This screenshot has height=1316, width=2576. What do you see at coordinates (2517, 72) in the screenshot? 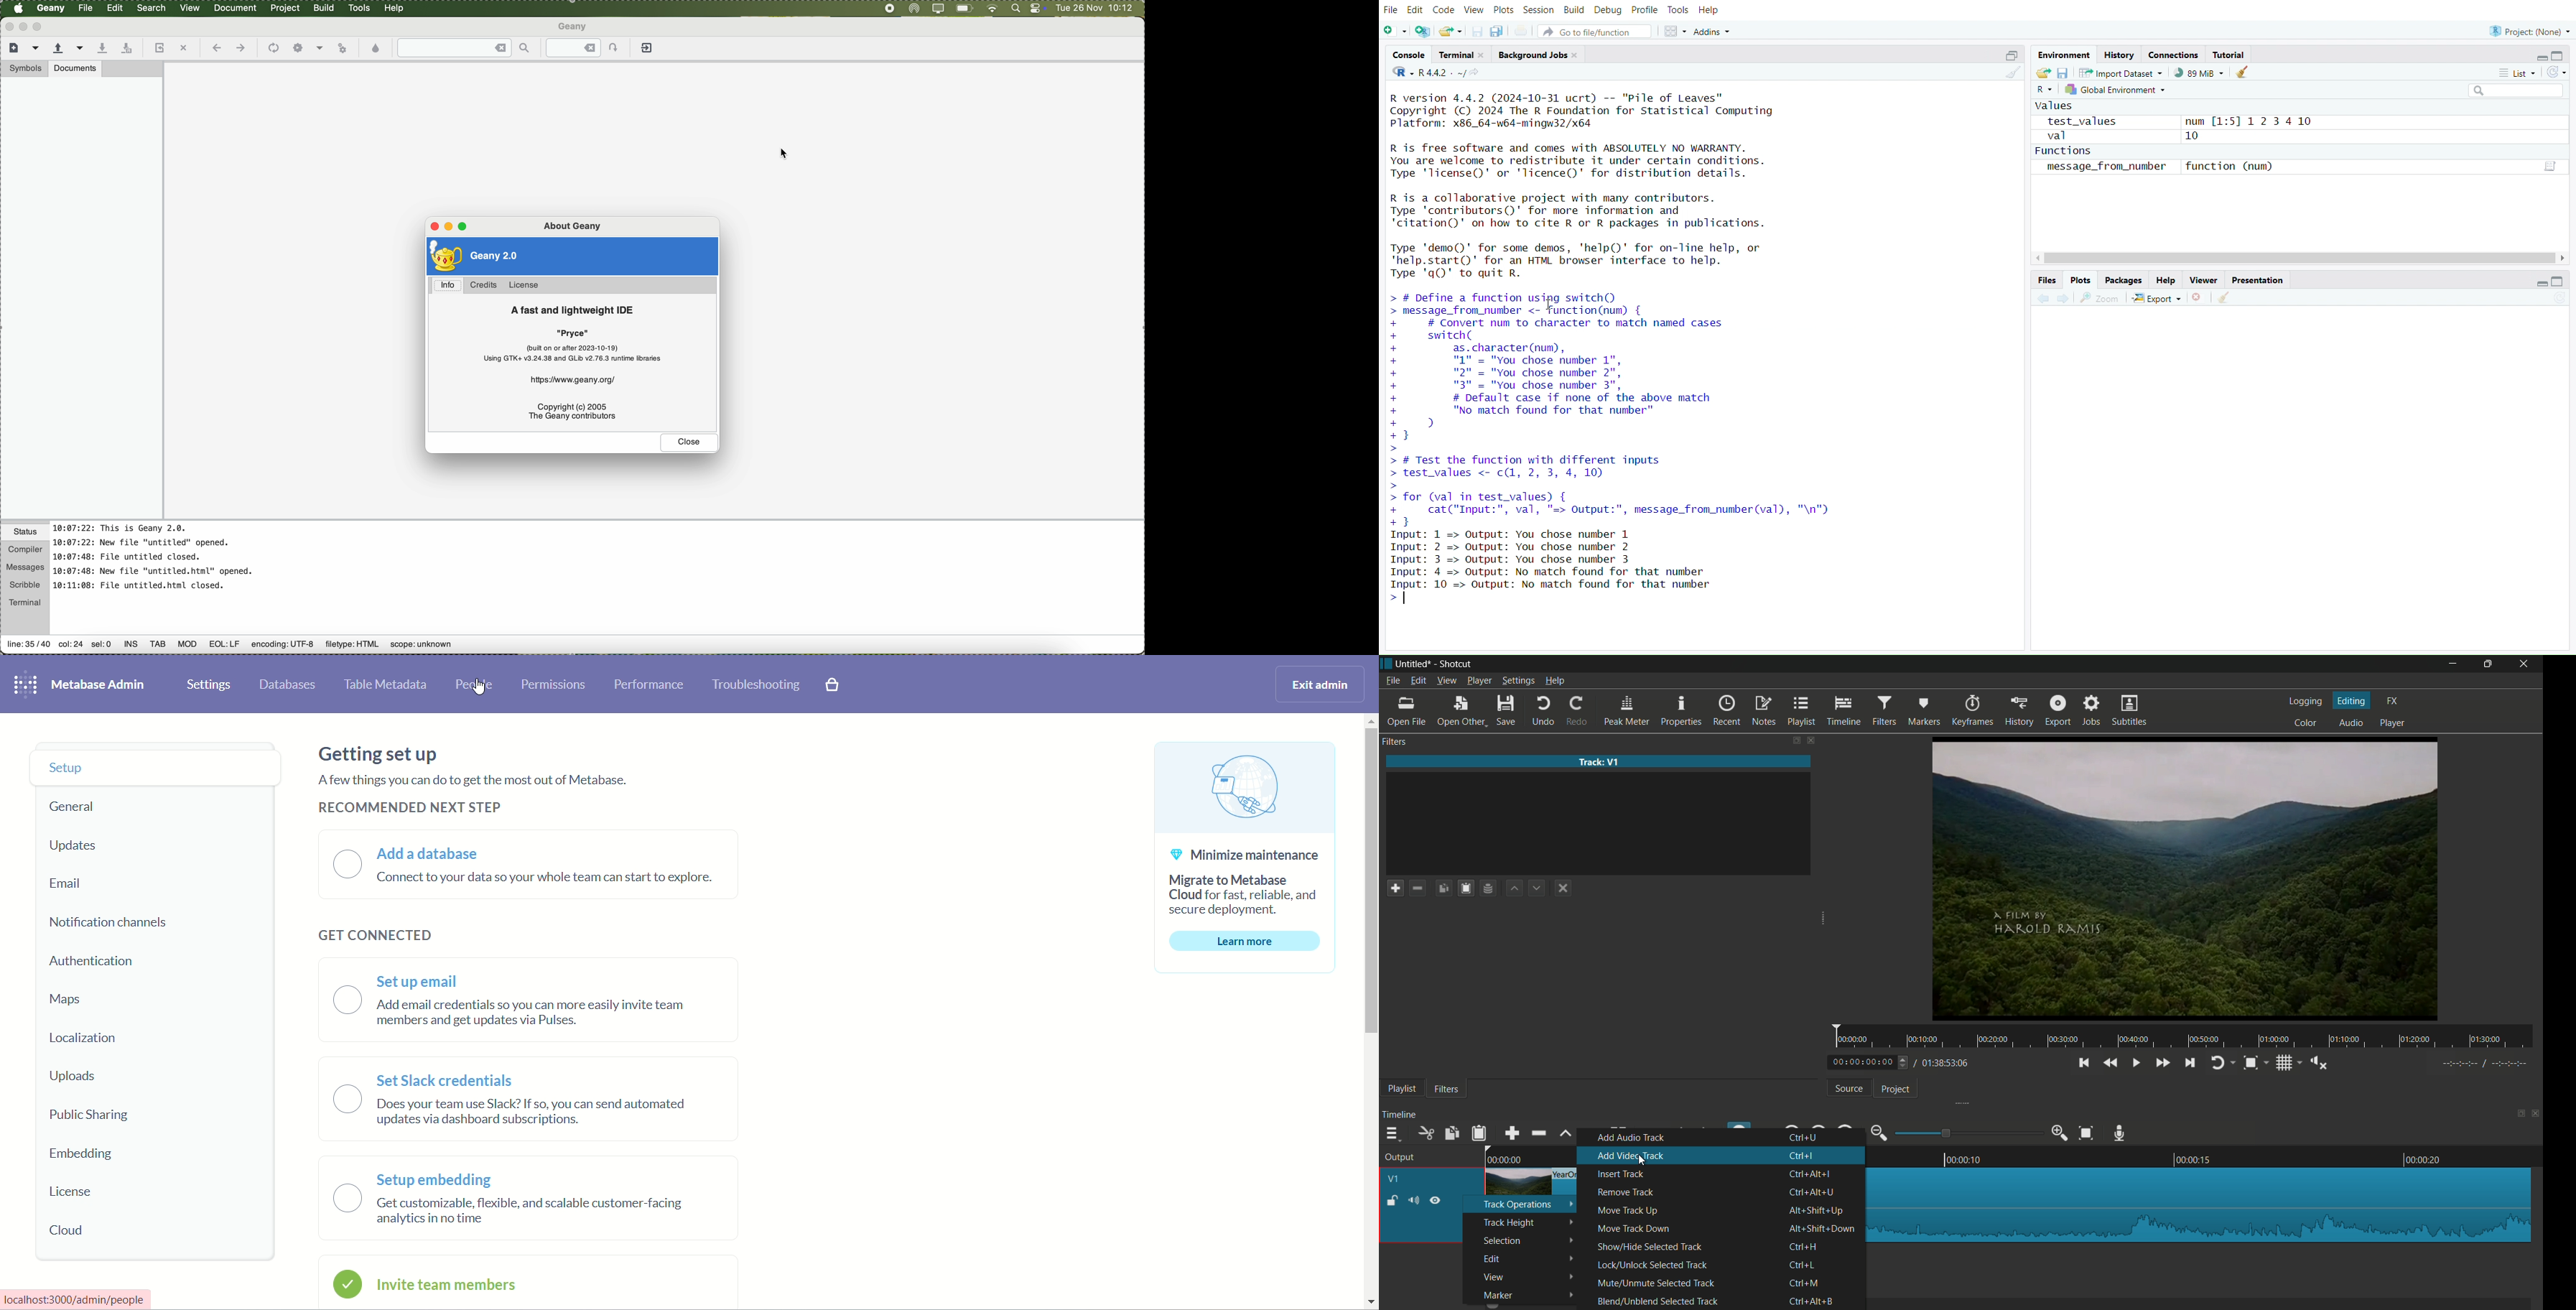
I see `List` at bounding box center [2517, 72].